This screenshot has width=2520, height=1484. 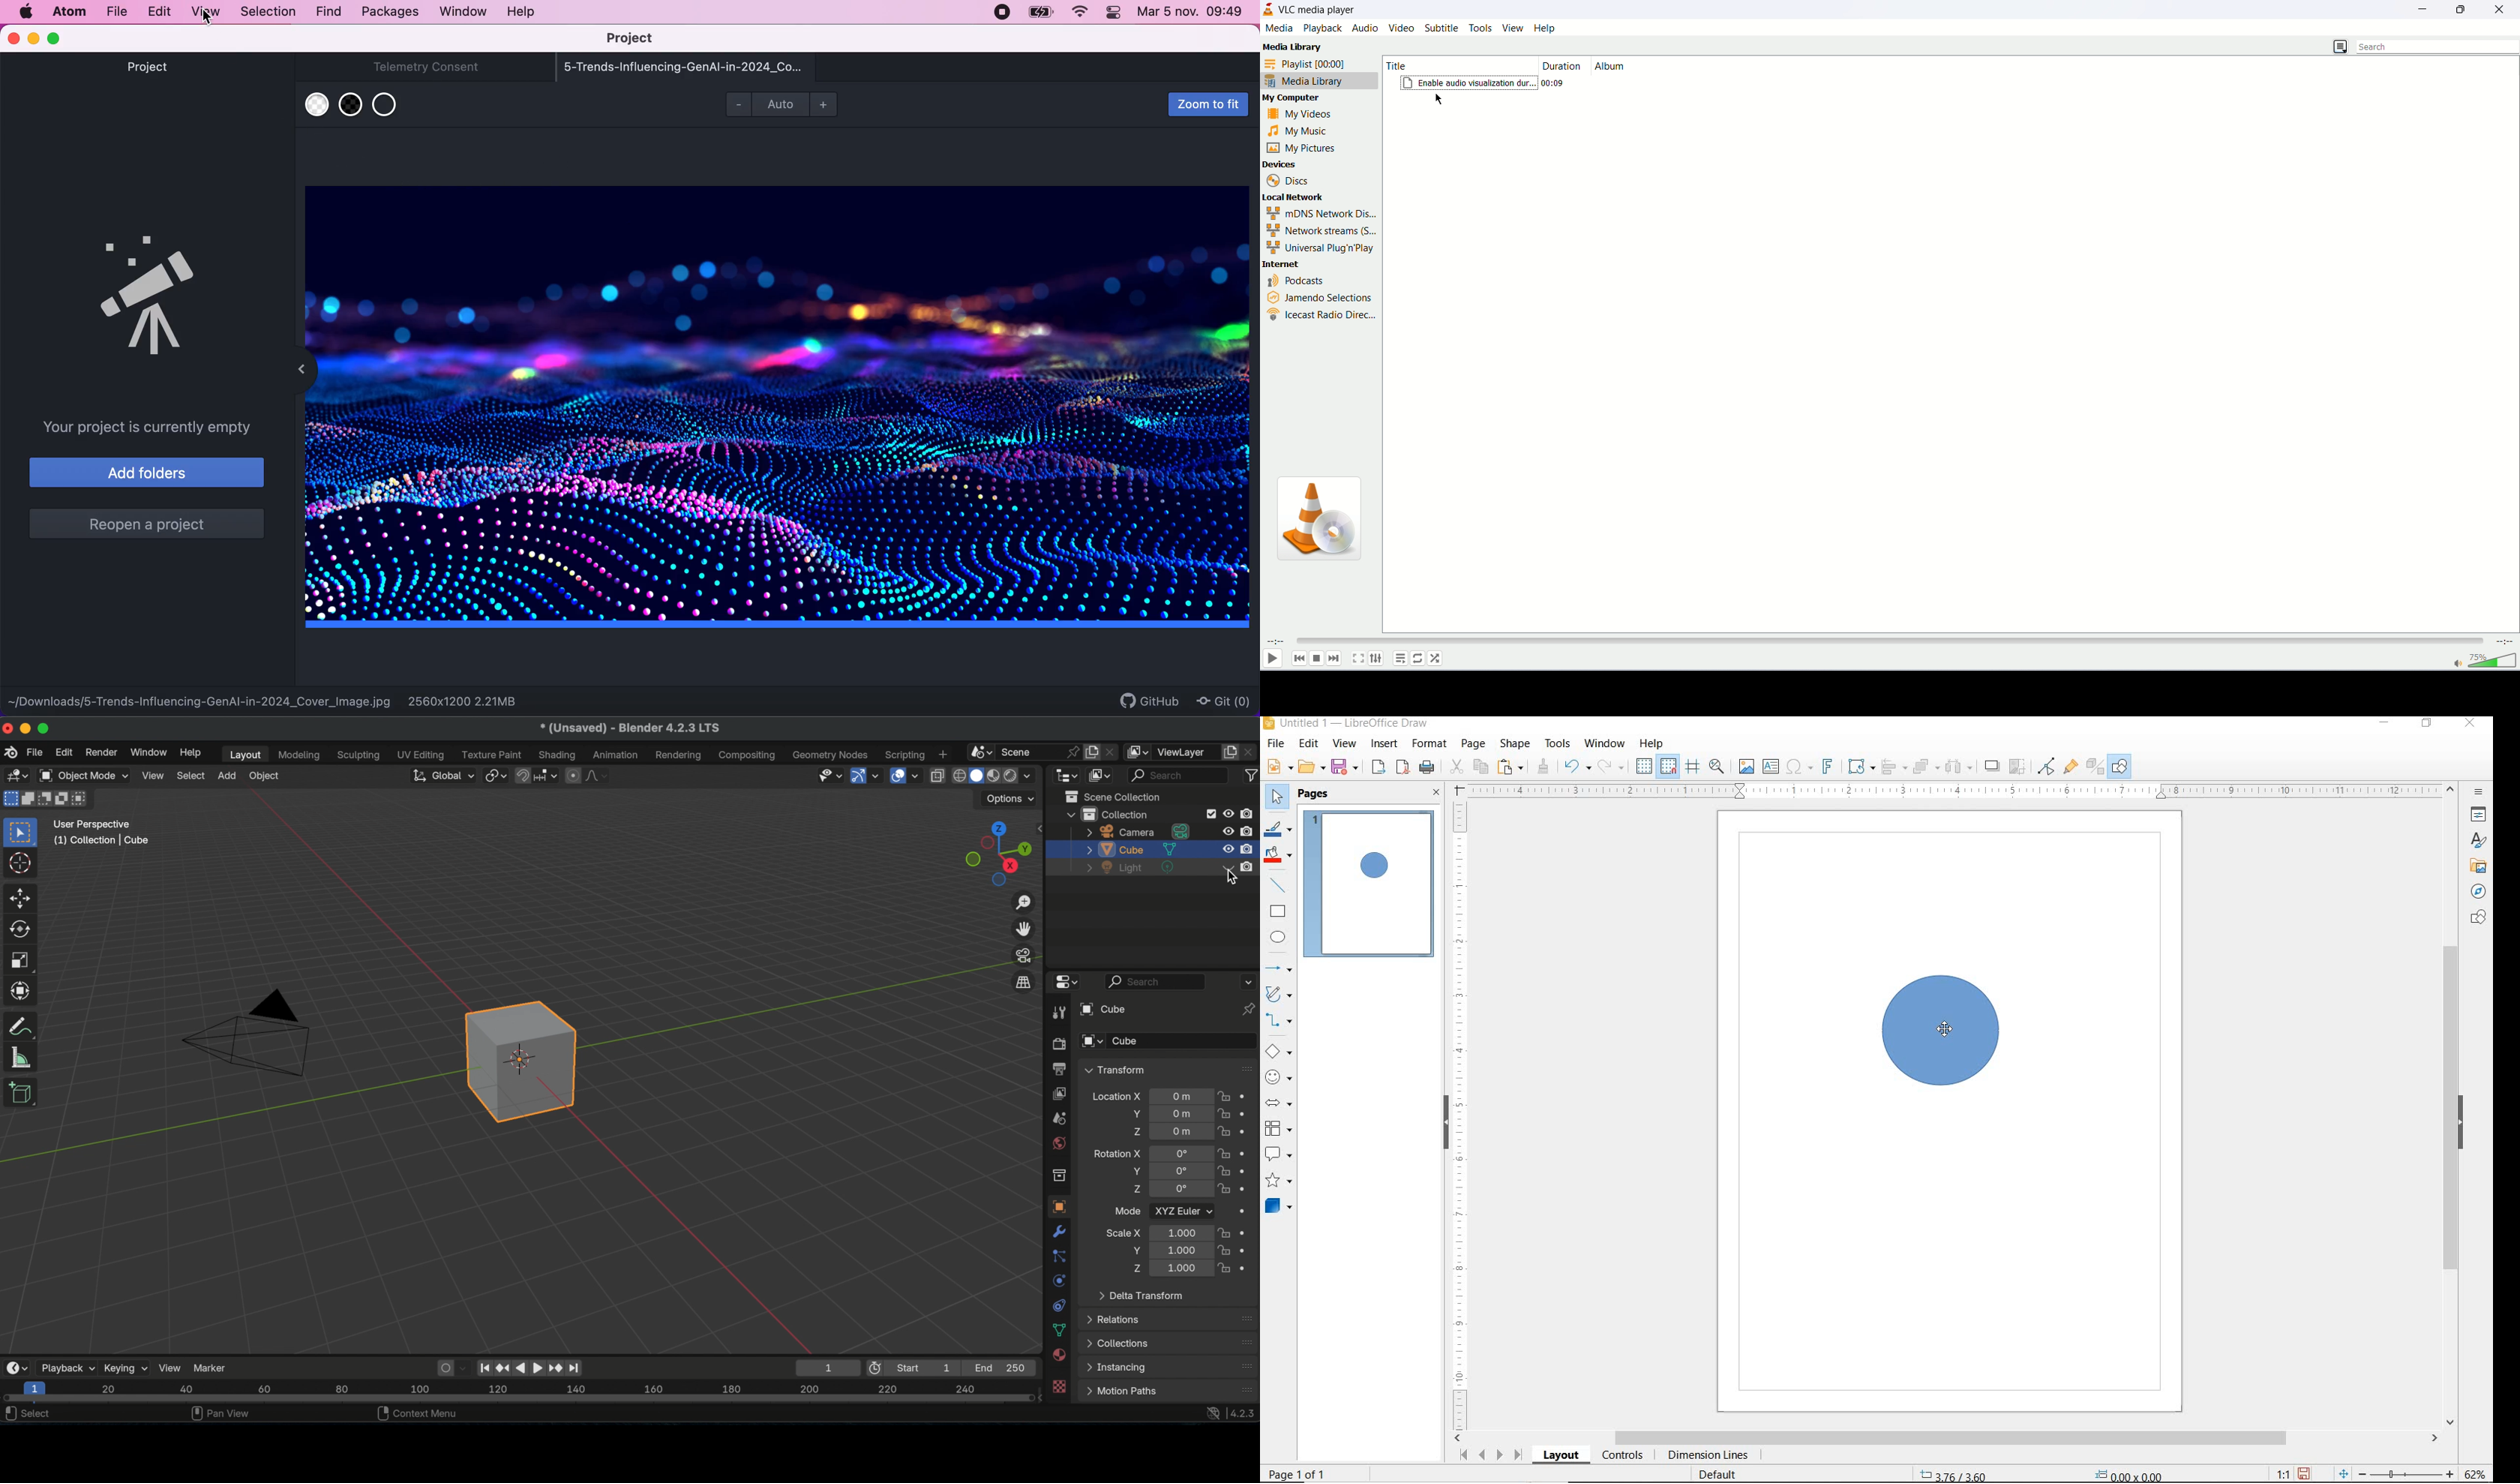 I want to click on cursor, so click(x=210, y=22).